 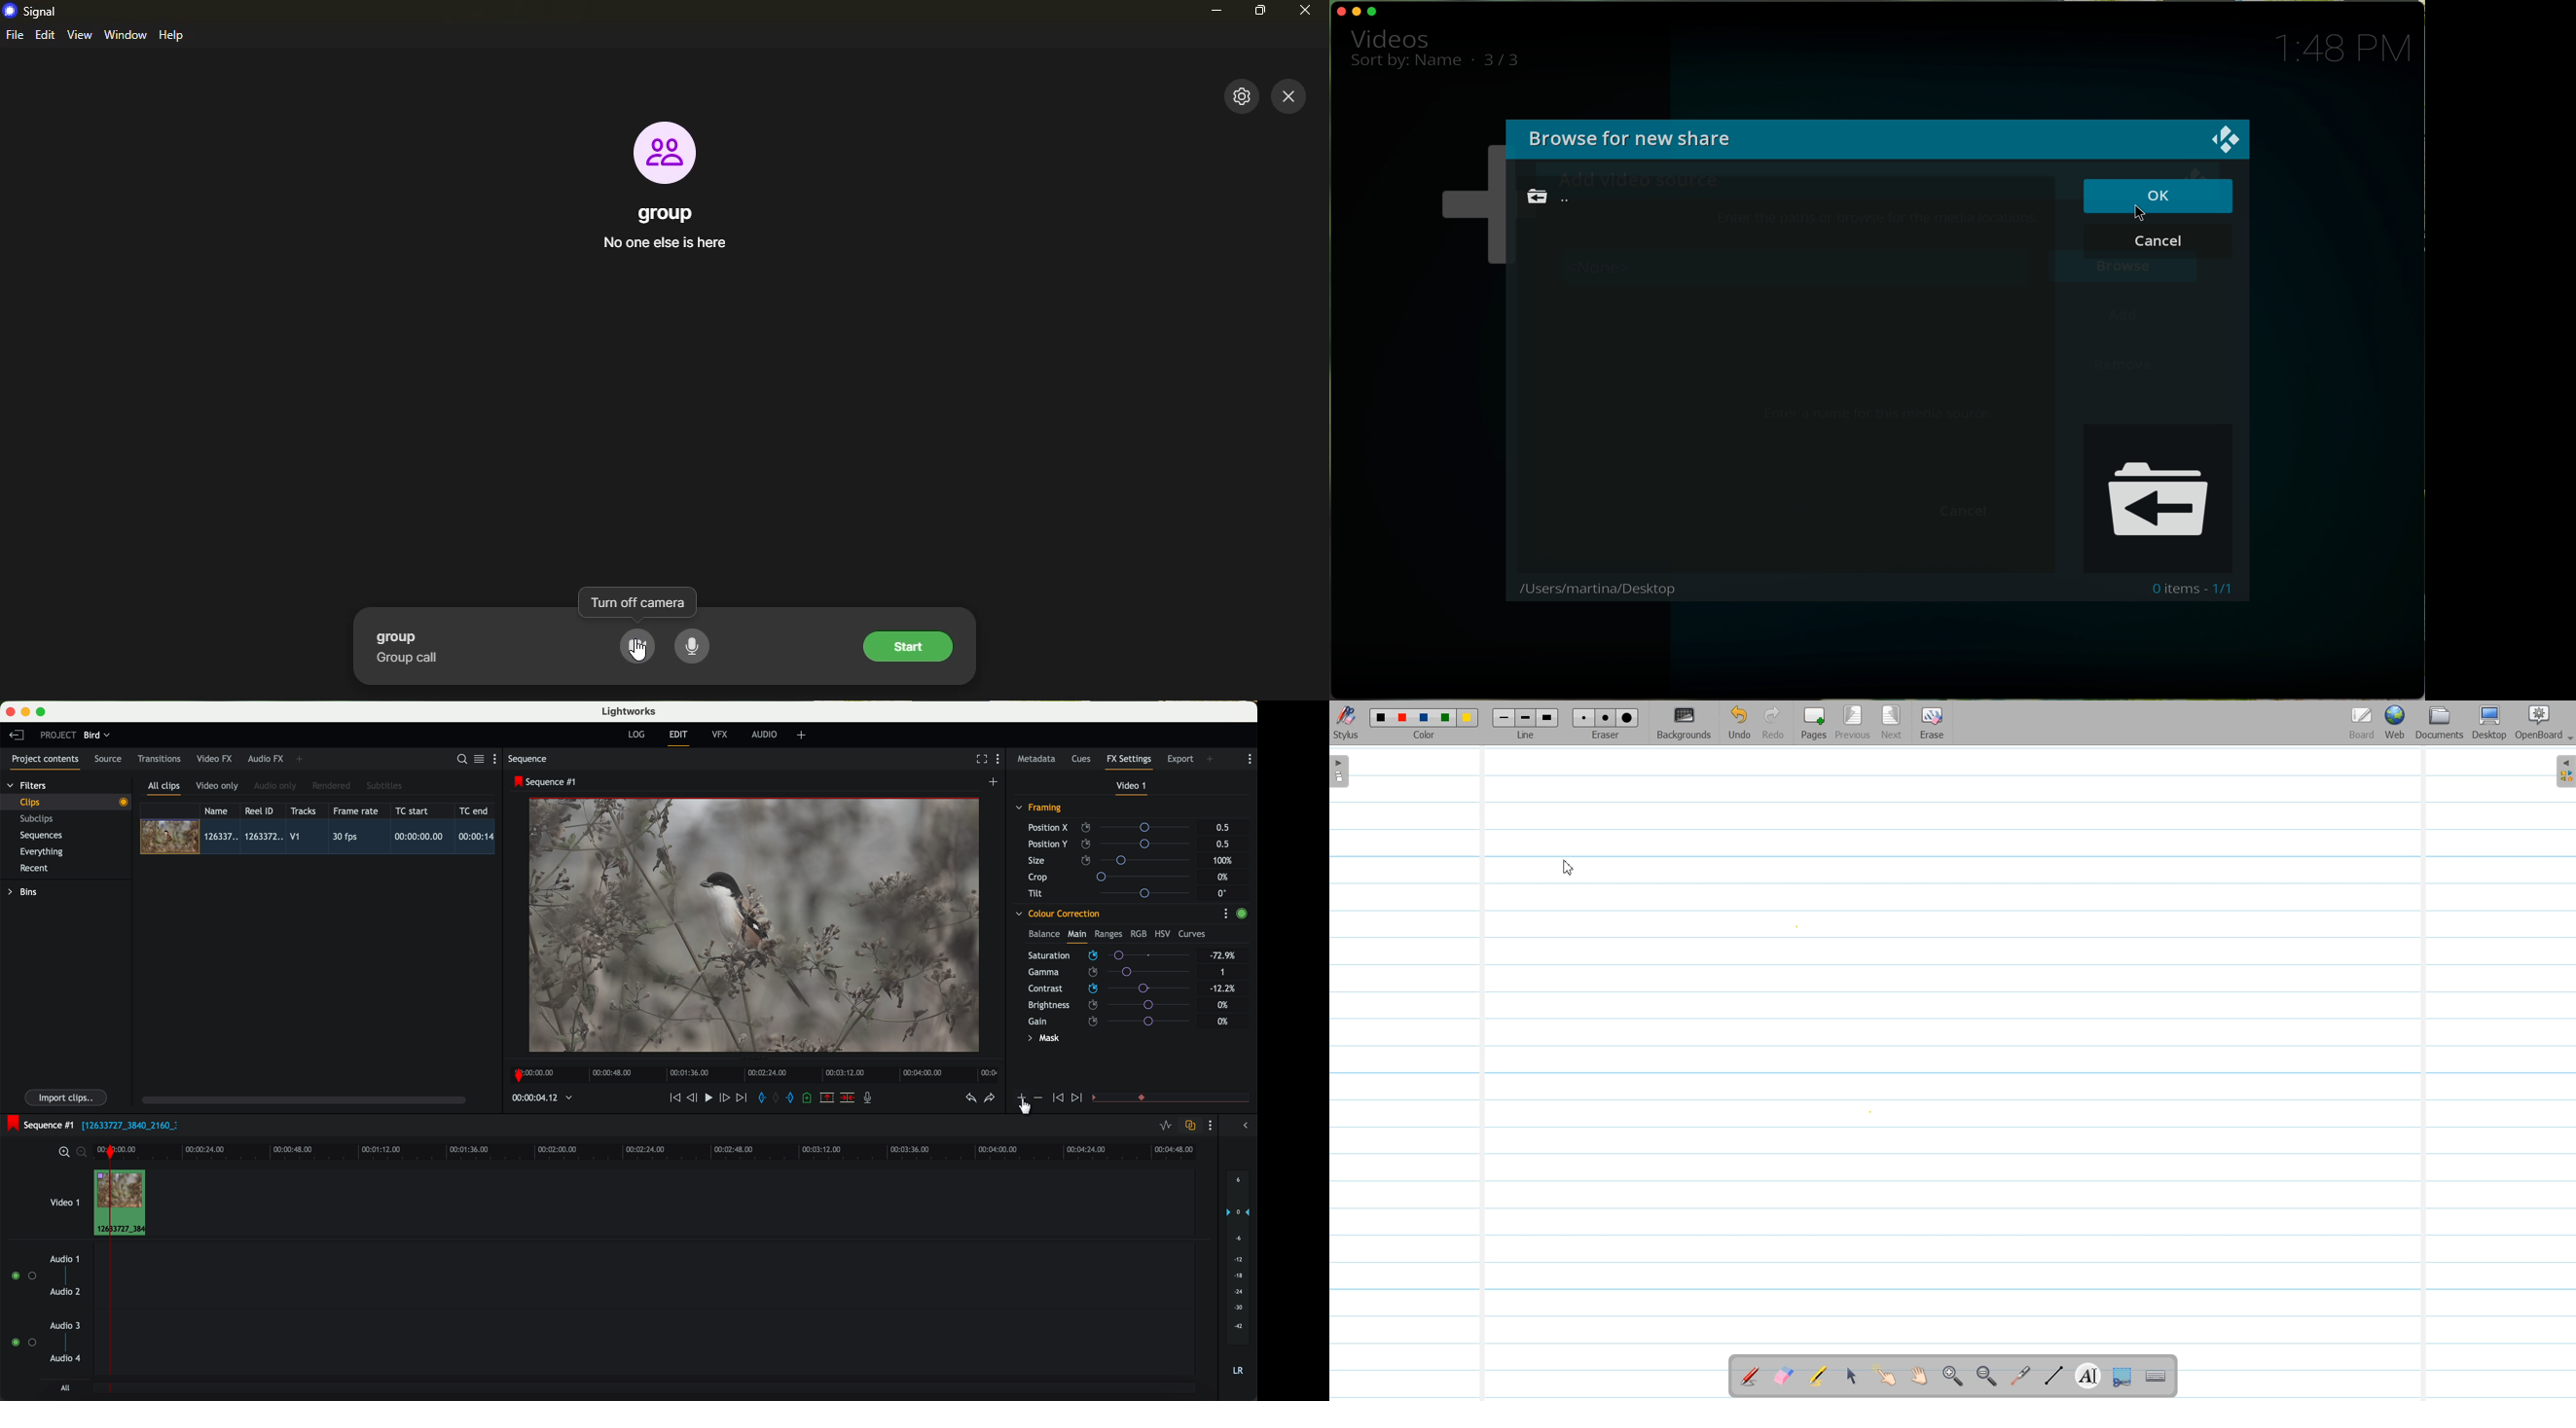 I want to click on Interact With Item, so click(x=1885, y=1377).